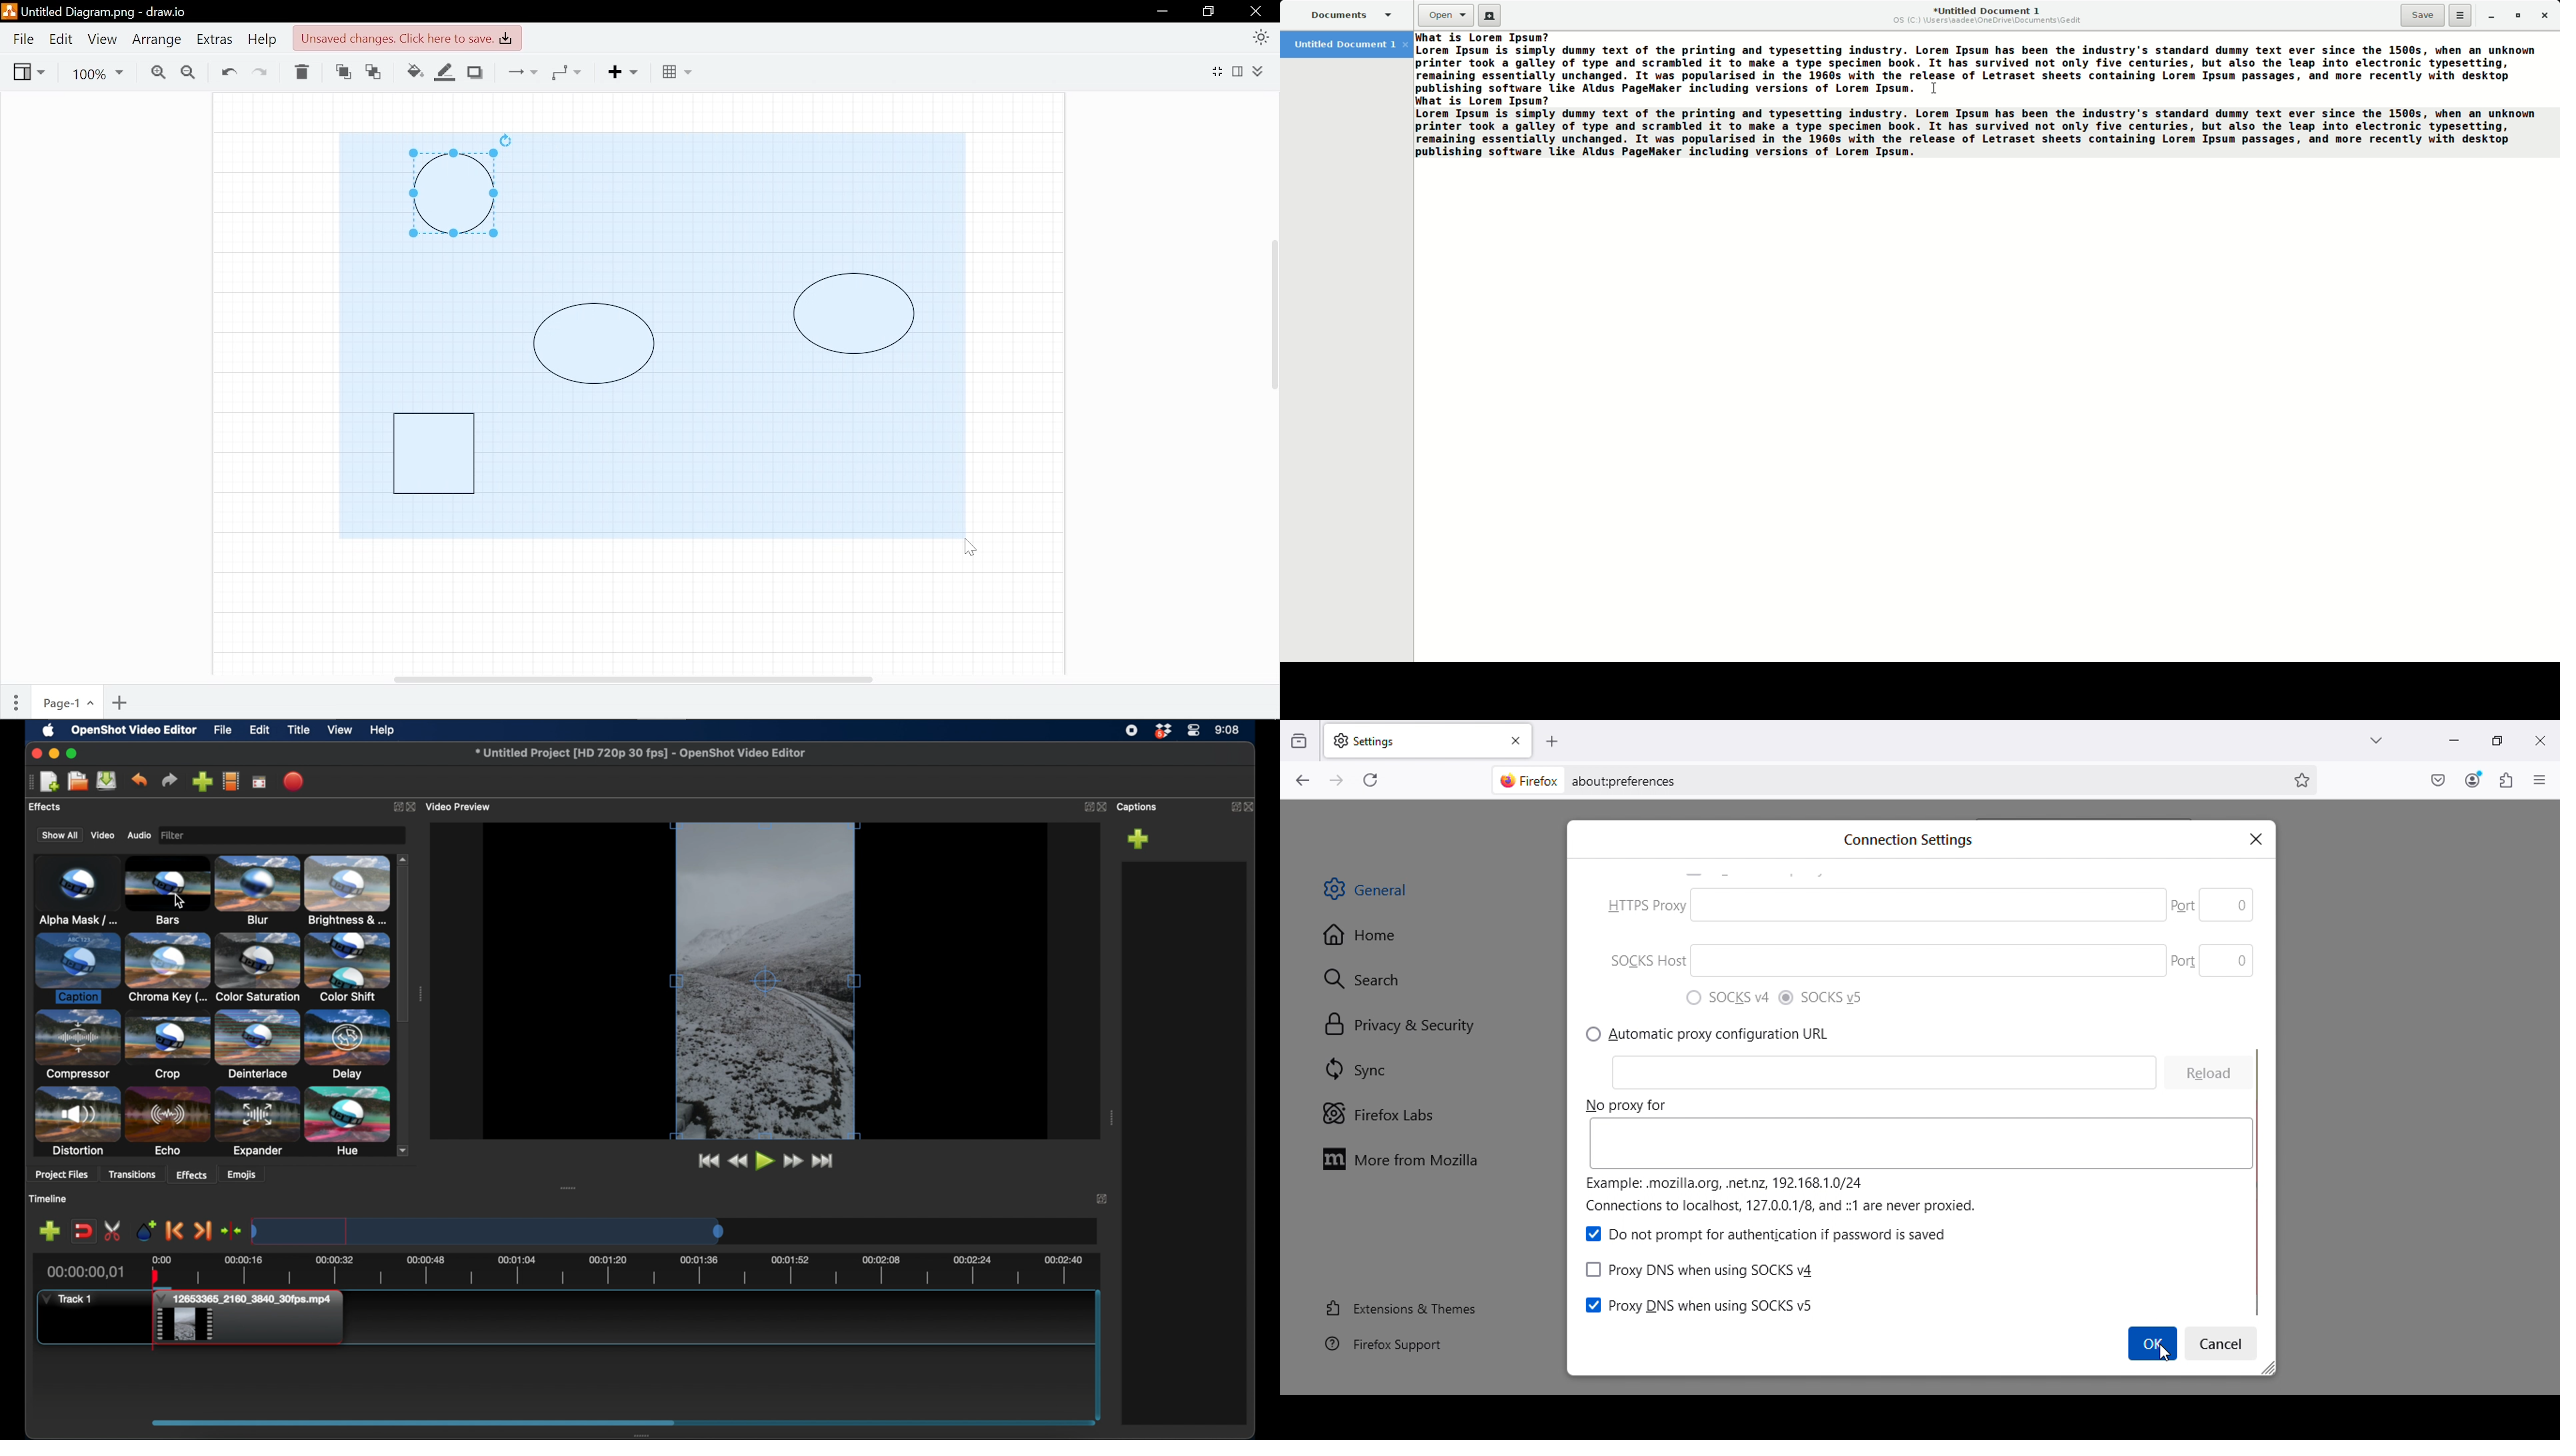 Image resolution: width=2576 pixels, height=1456 pixels. Describe the element at coordinates (520, 71) in the screenshot. I see `COnnectors` at that location.